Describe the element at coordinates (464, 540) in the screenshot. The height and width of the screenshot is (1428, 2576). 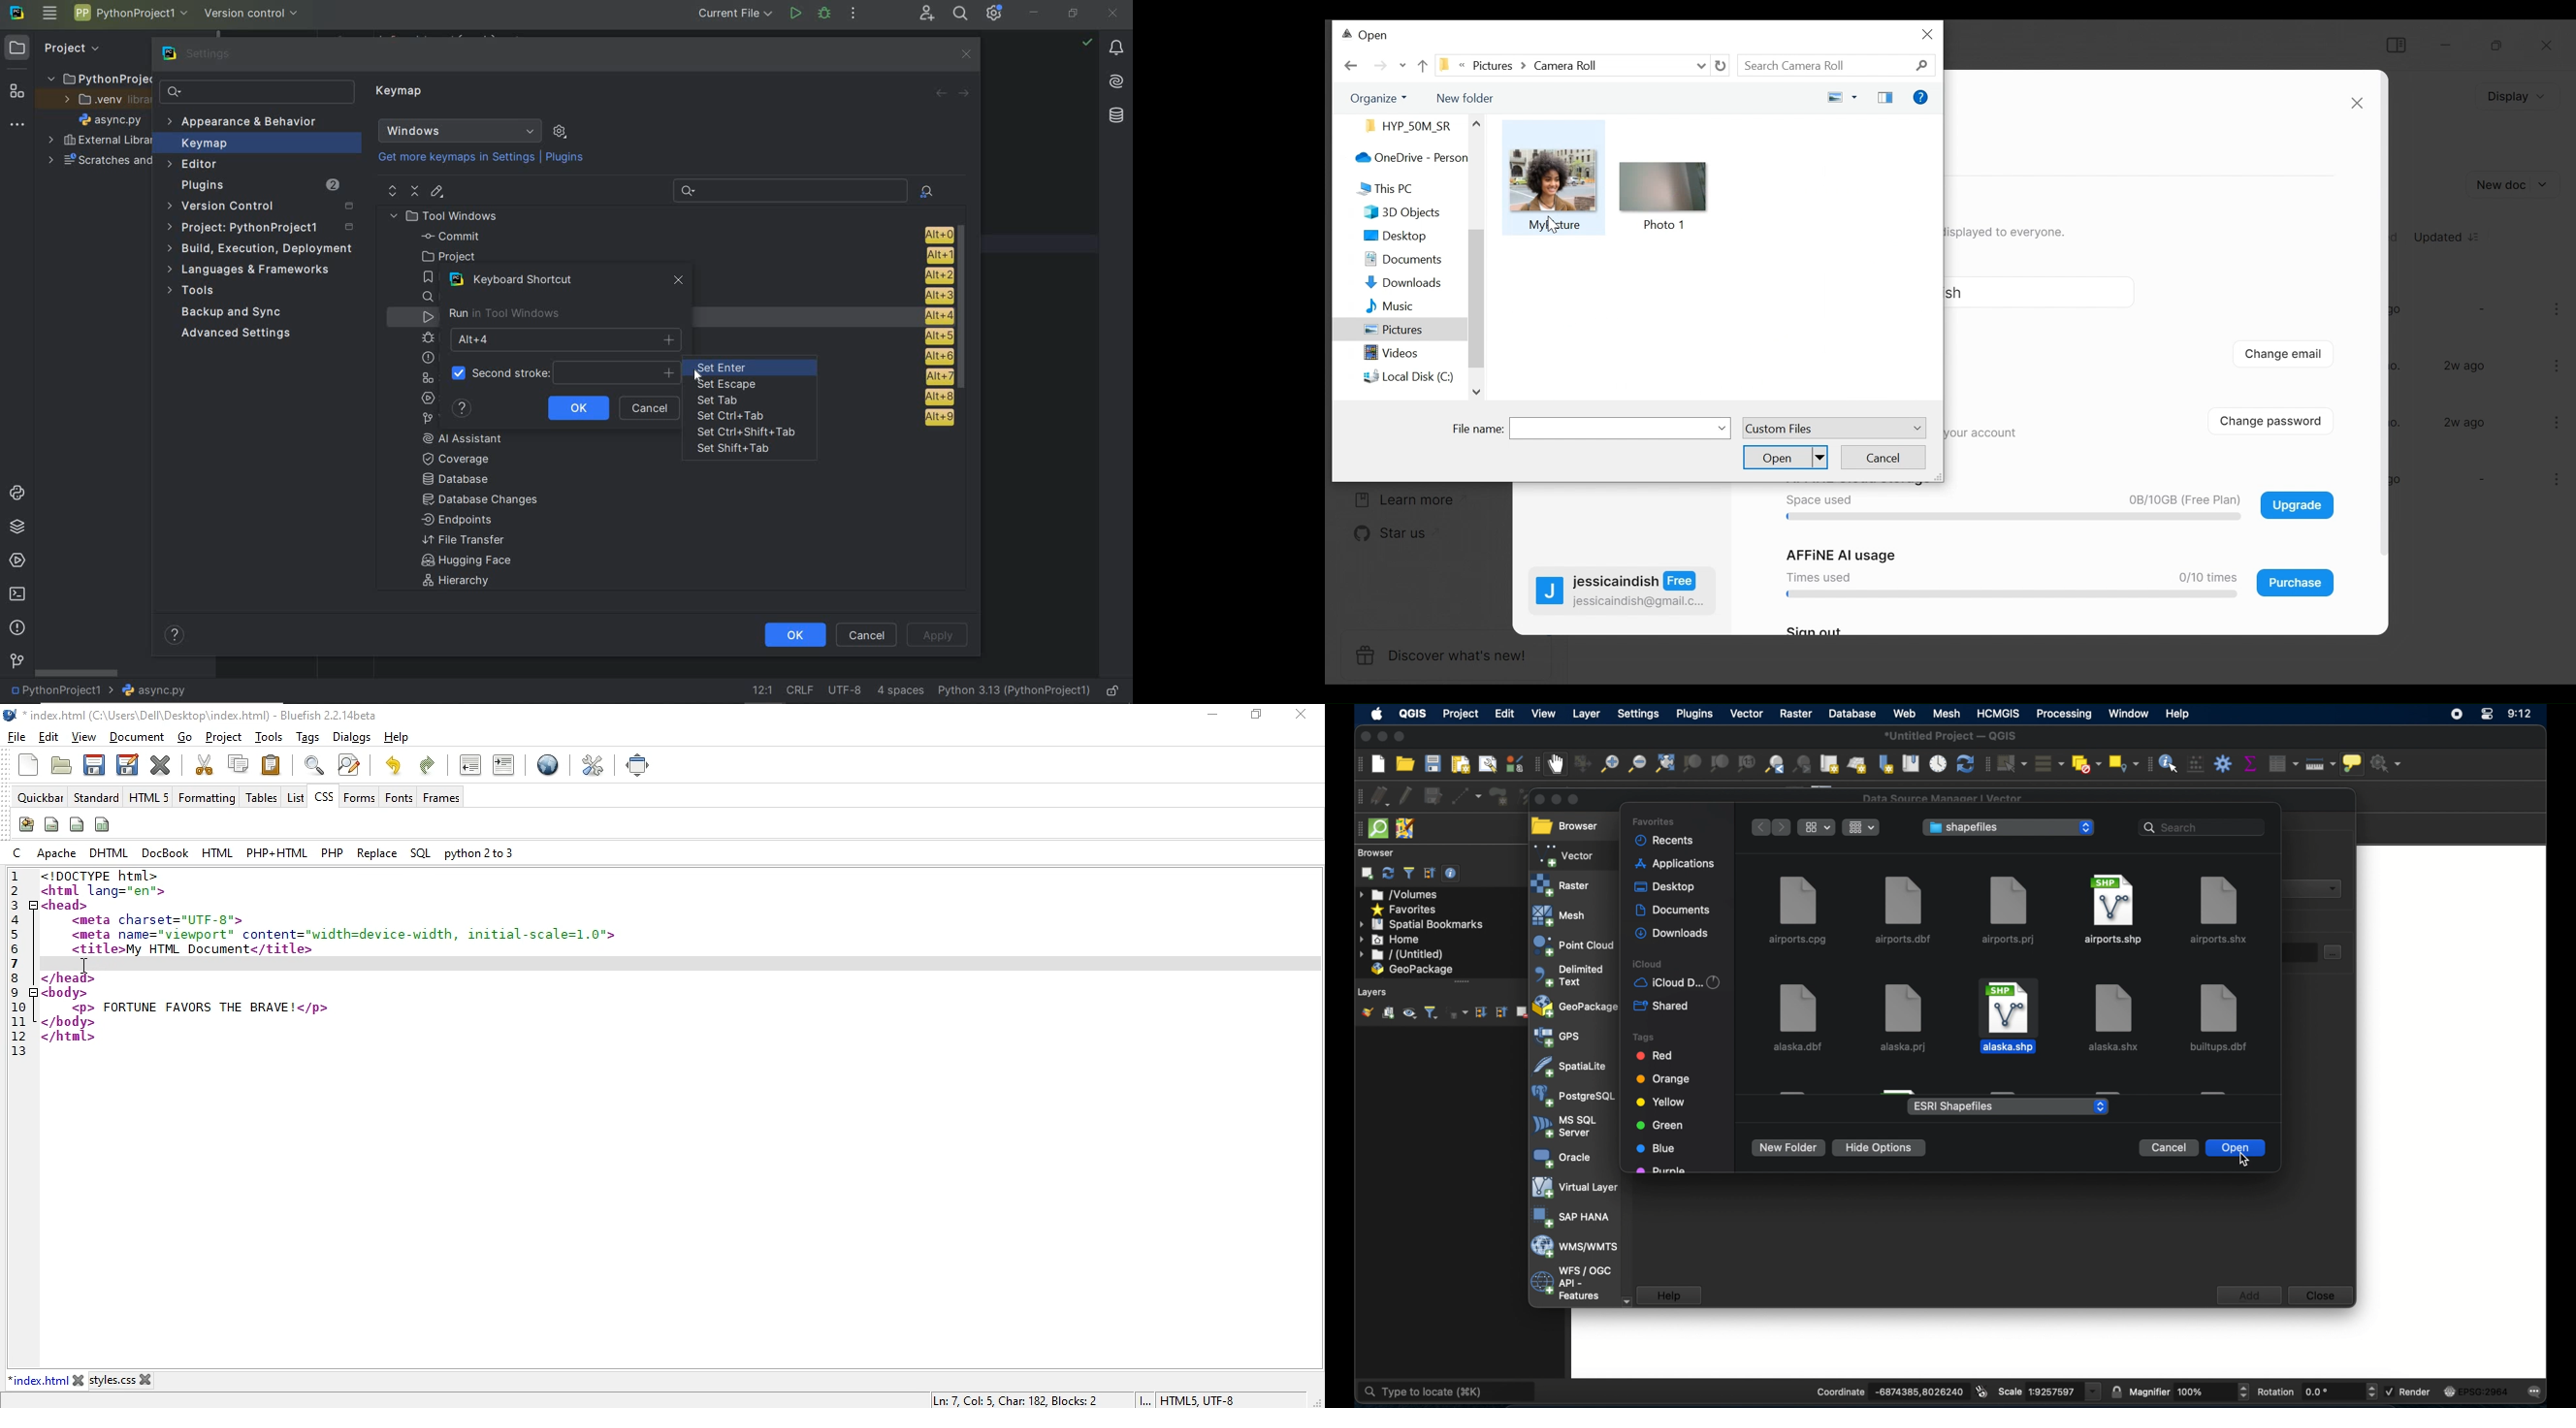
I see `File Transfer` at that location.